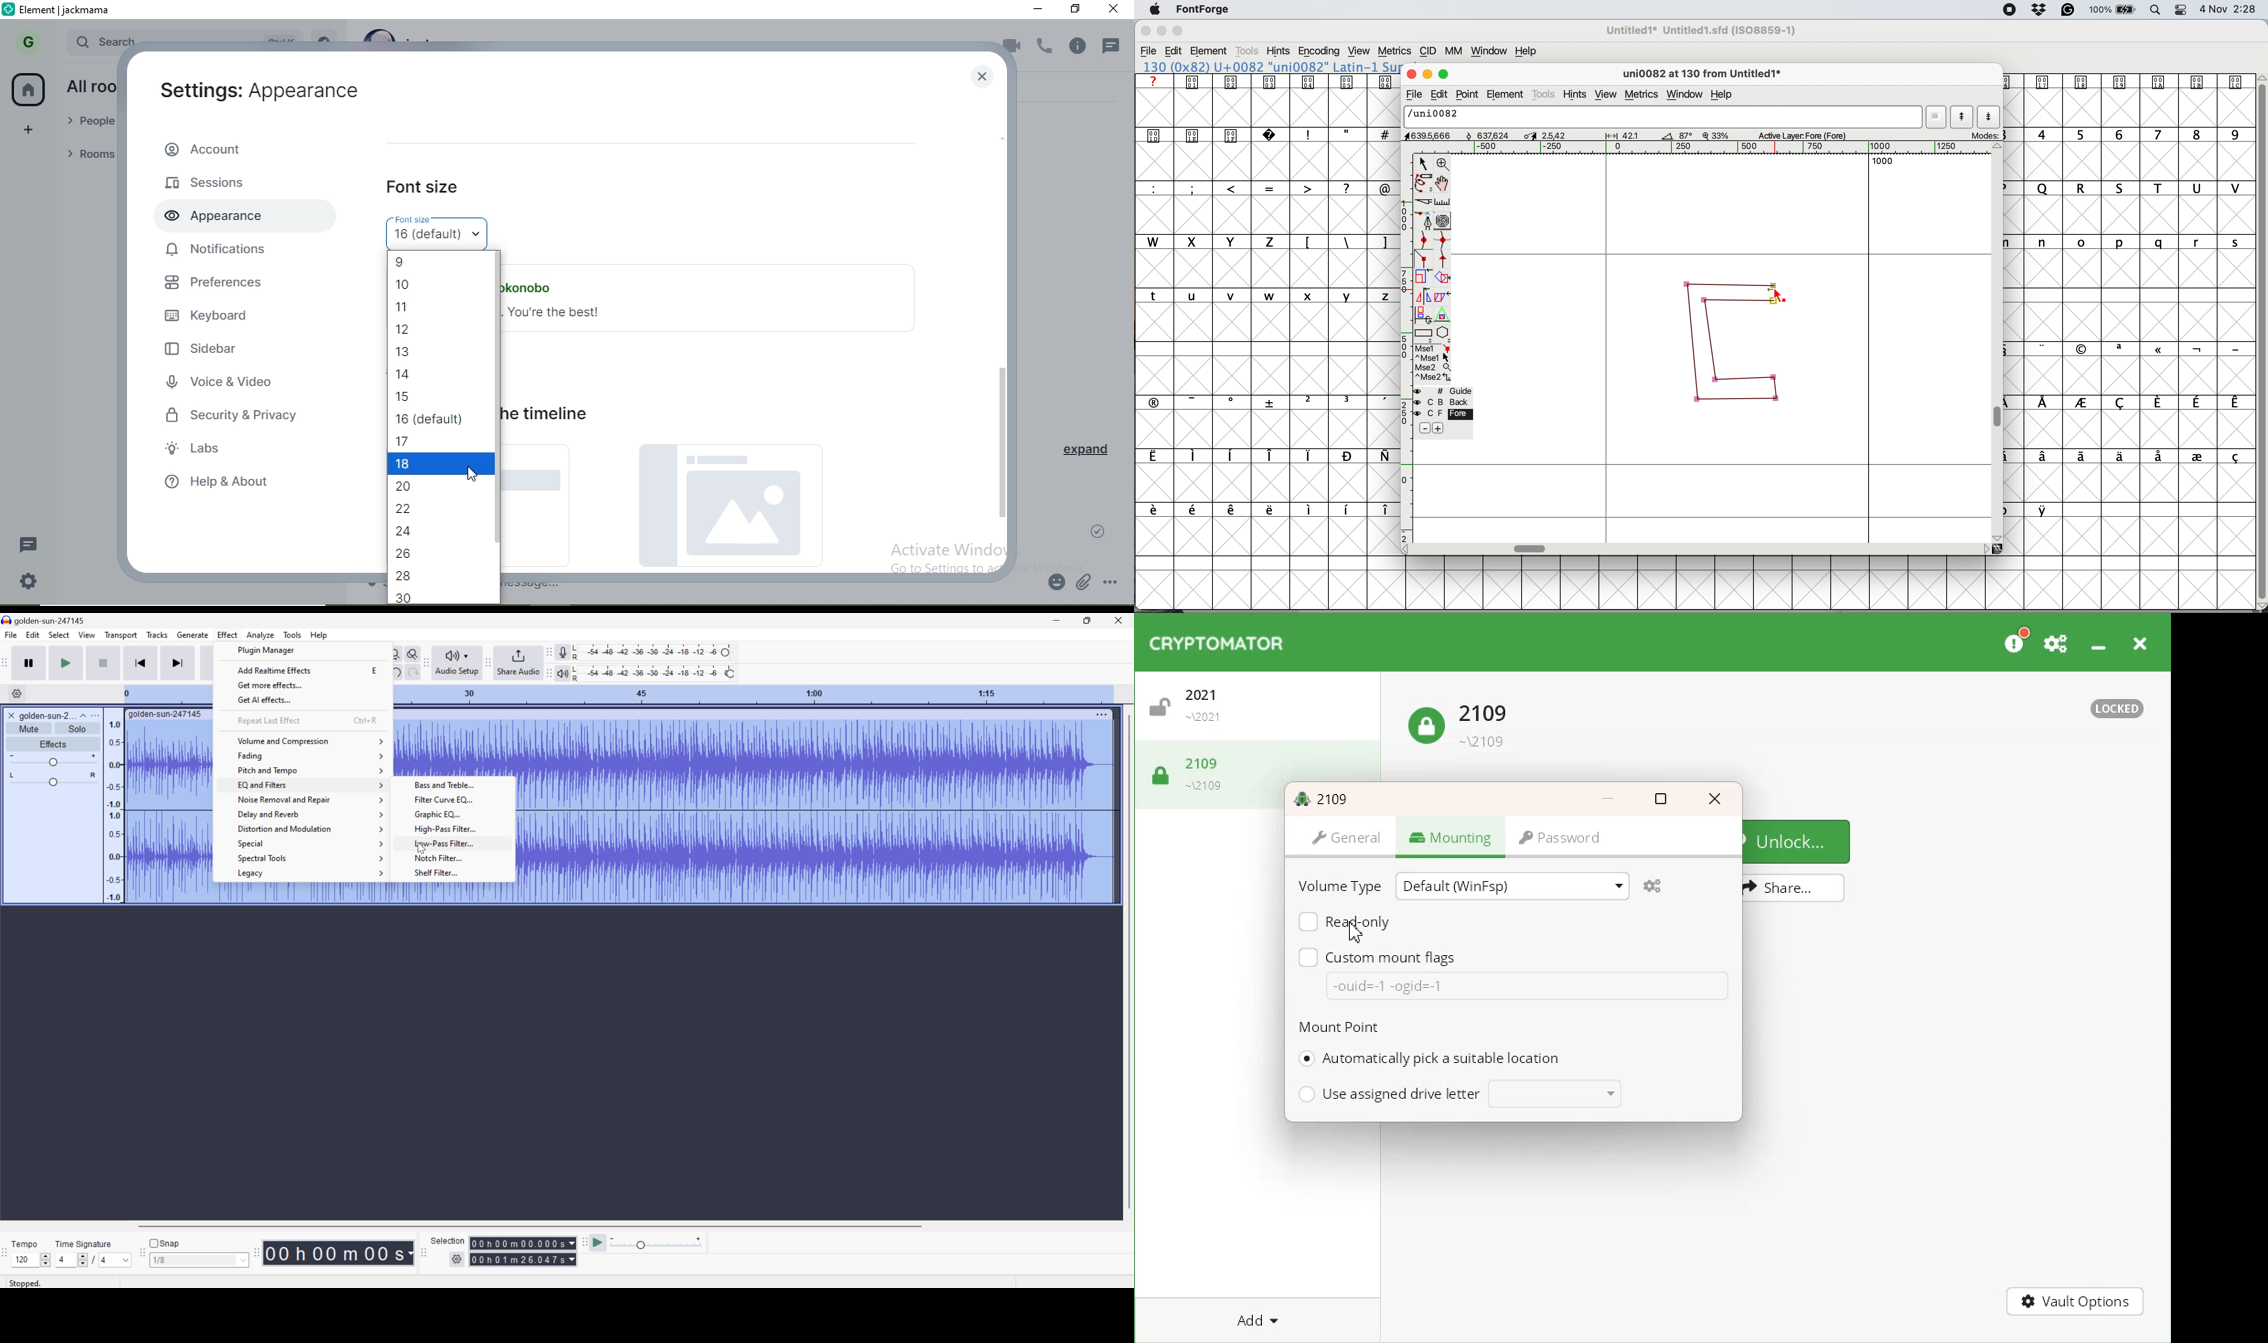  I want to click on symbol, so click(2126, 82).